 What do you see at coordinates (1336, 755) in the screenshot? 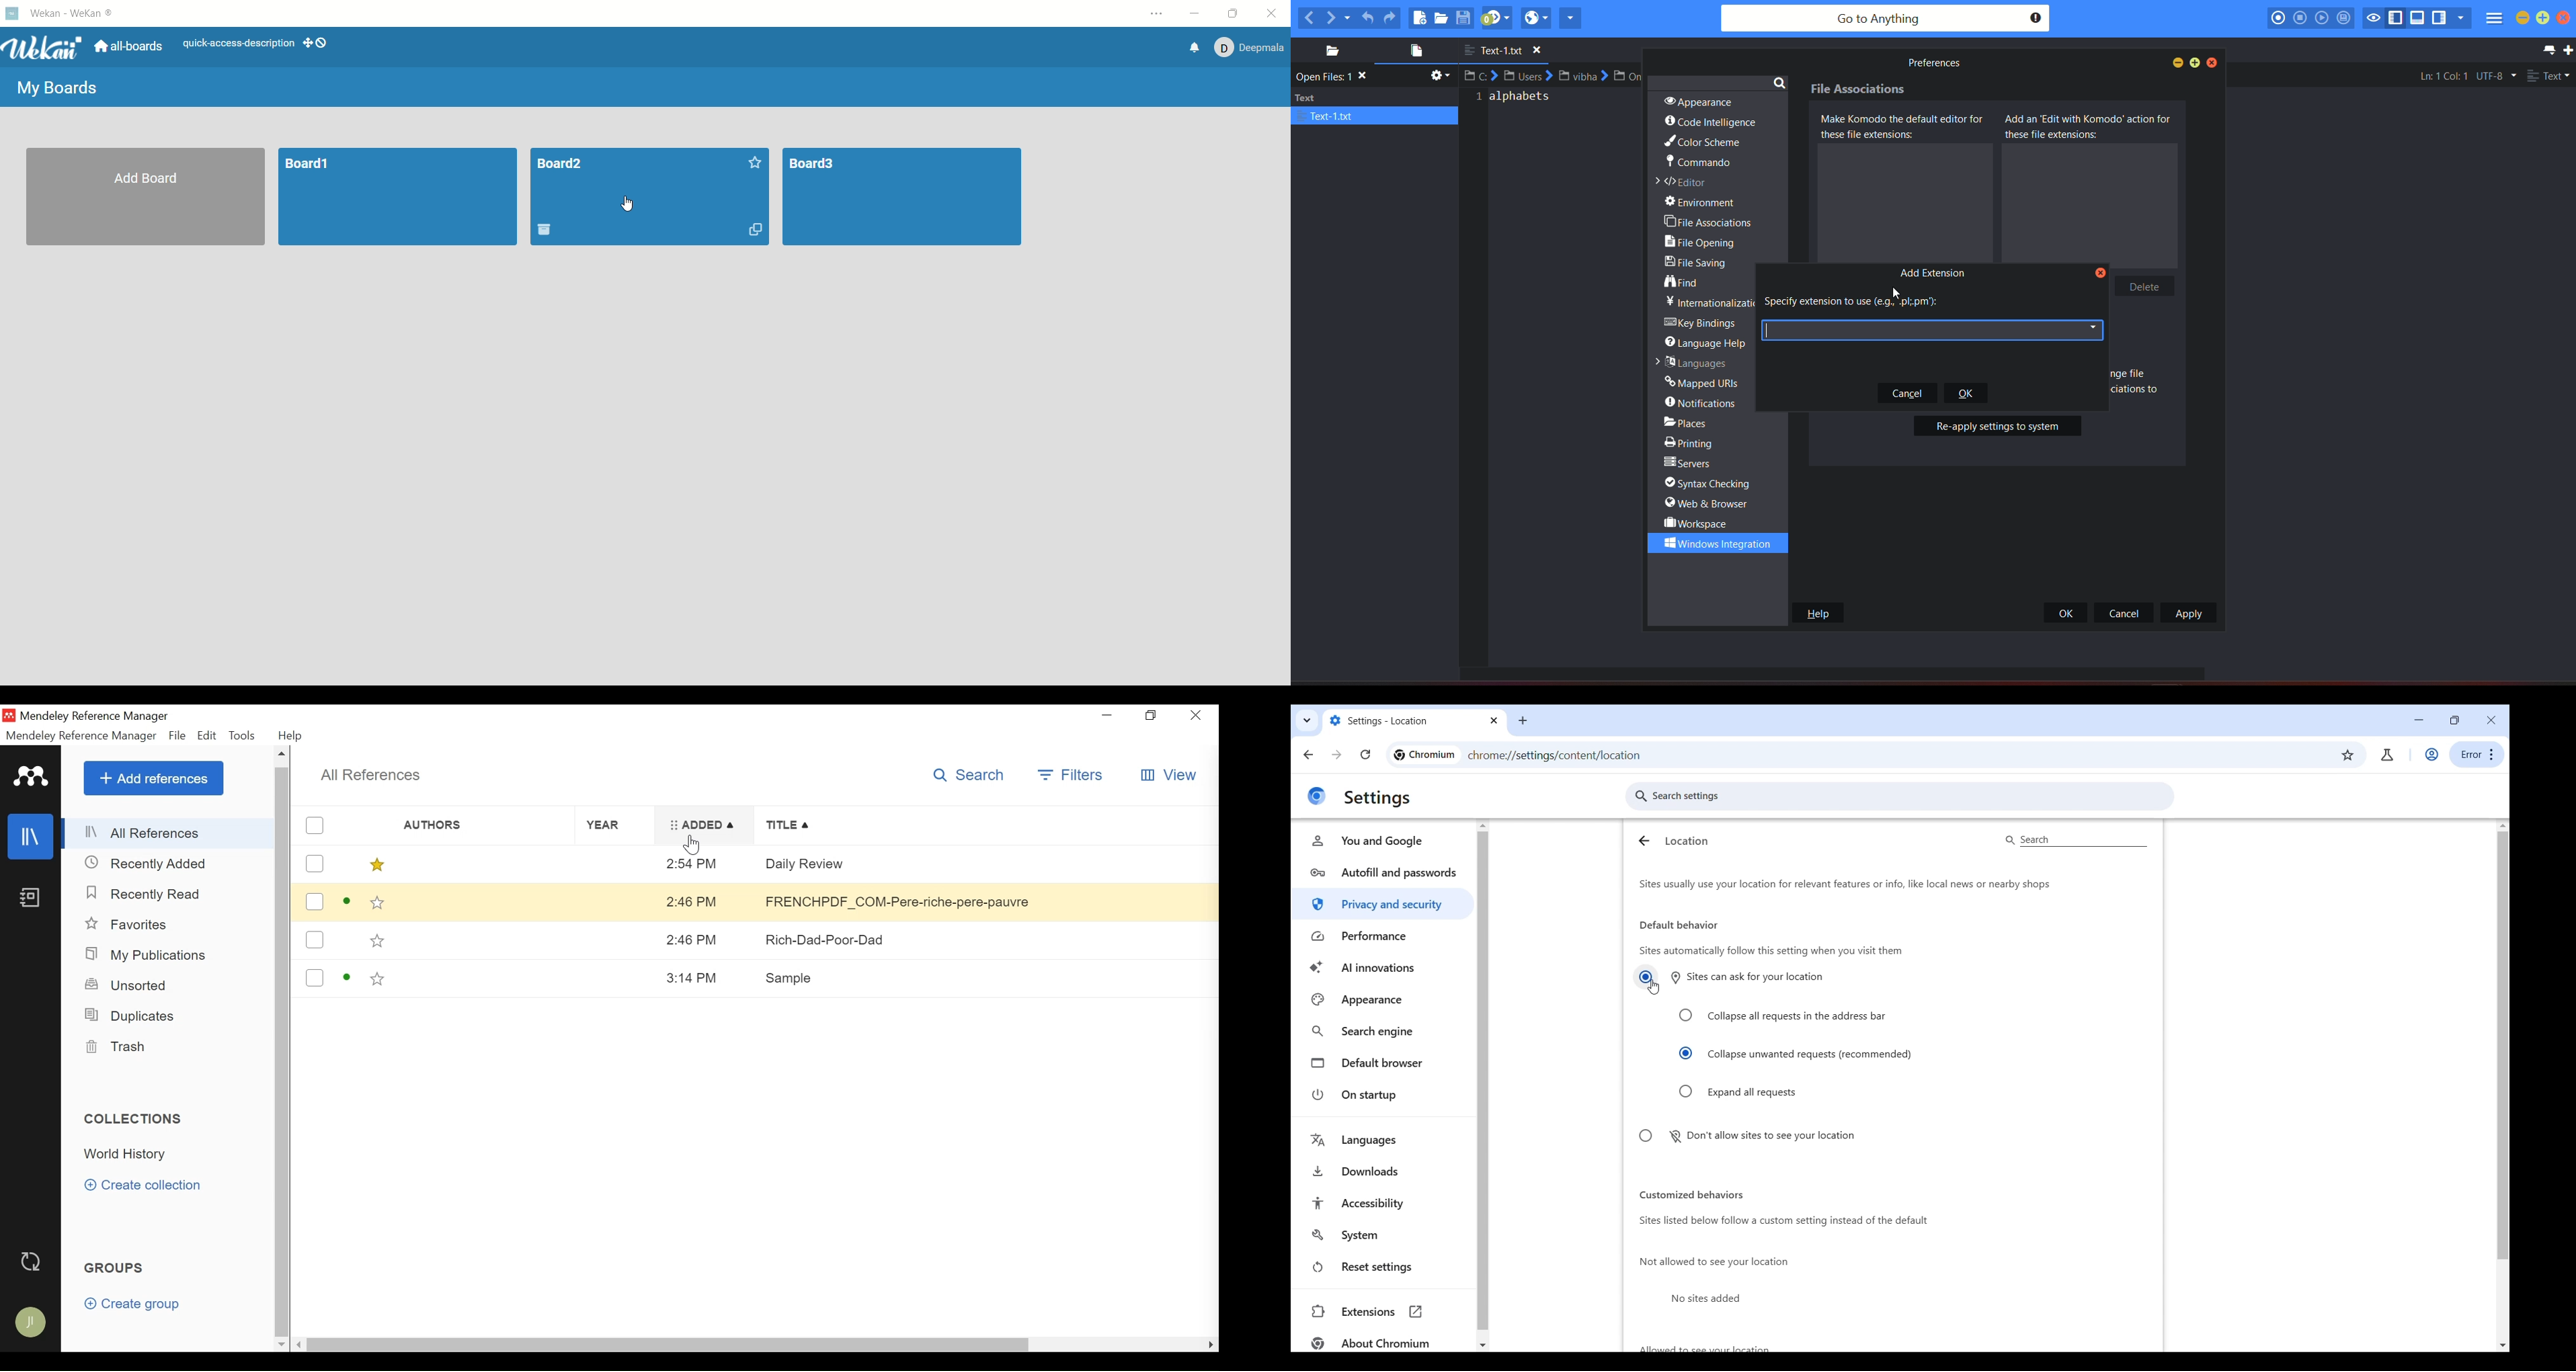
I see `Go forward` at bounding box center [1336, 755].